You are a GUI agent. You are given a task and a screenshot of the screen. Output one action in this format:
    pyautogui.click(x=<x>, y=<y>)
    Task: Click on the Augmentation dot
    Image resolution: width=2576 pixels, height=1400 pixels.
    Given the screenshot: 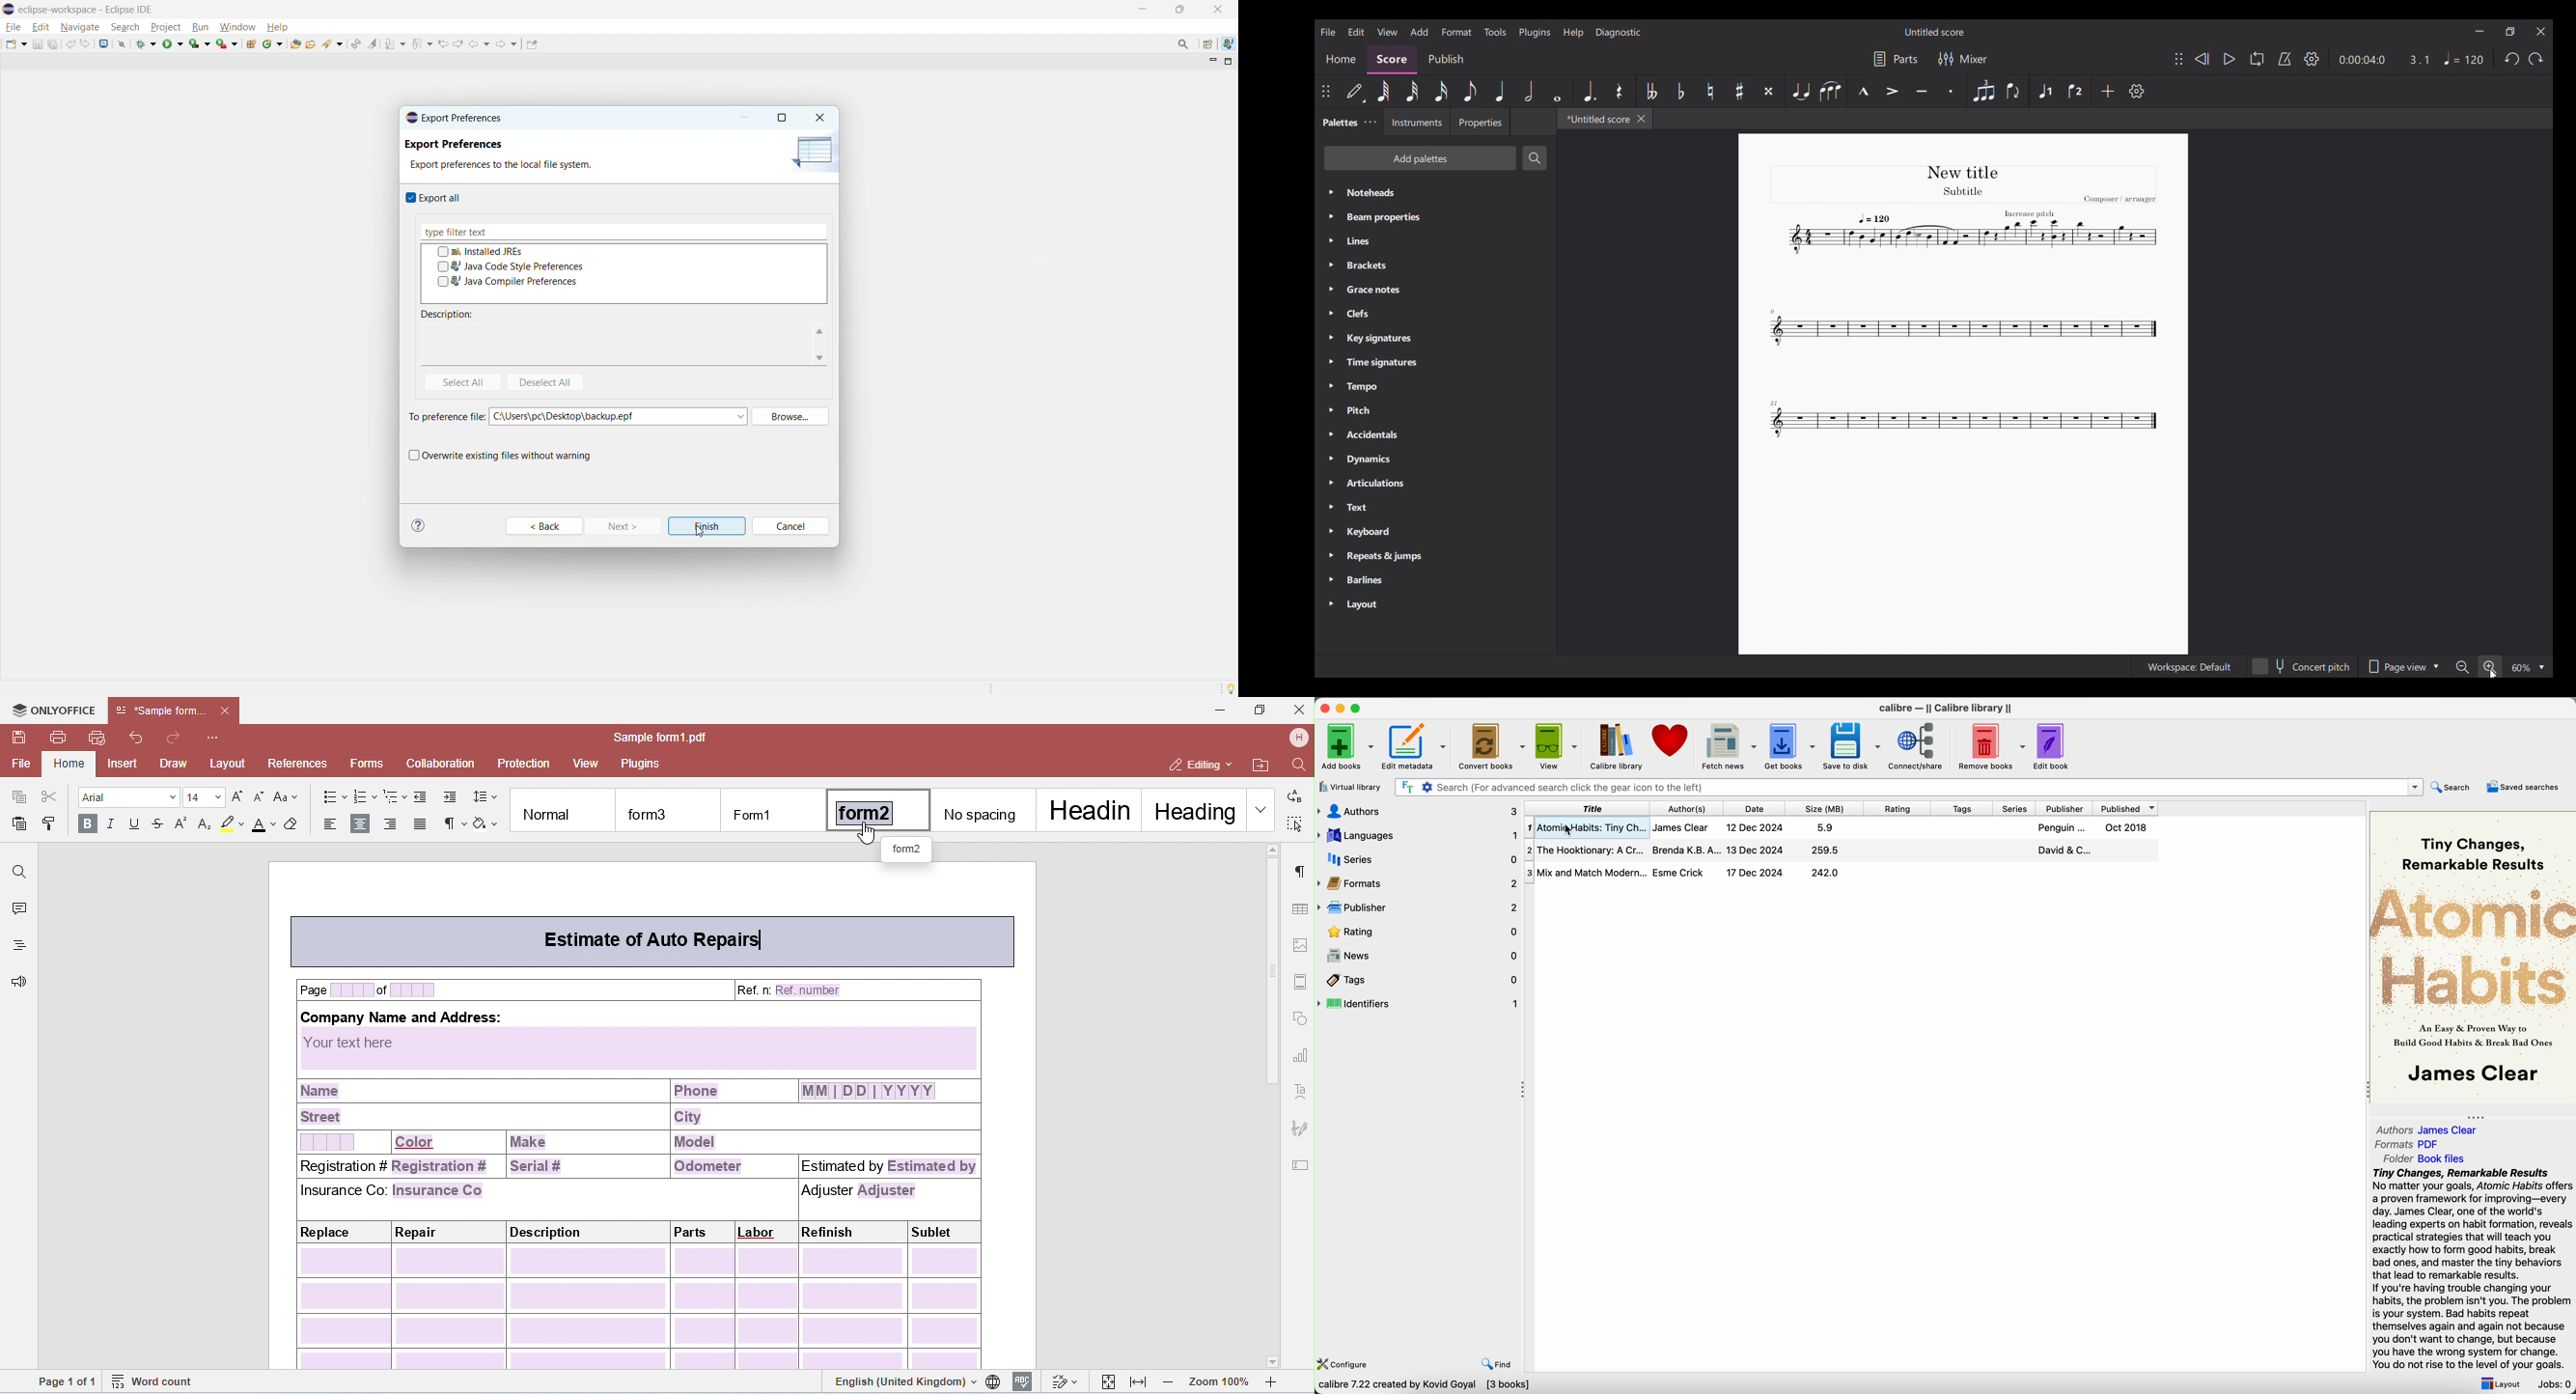 What is the action you would take?
    pyautogui.click(x=1589, y=90)
    